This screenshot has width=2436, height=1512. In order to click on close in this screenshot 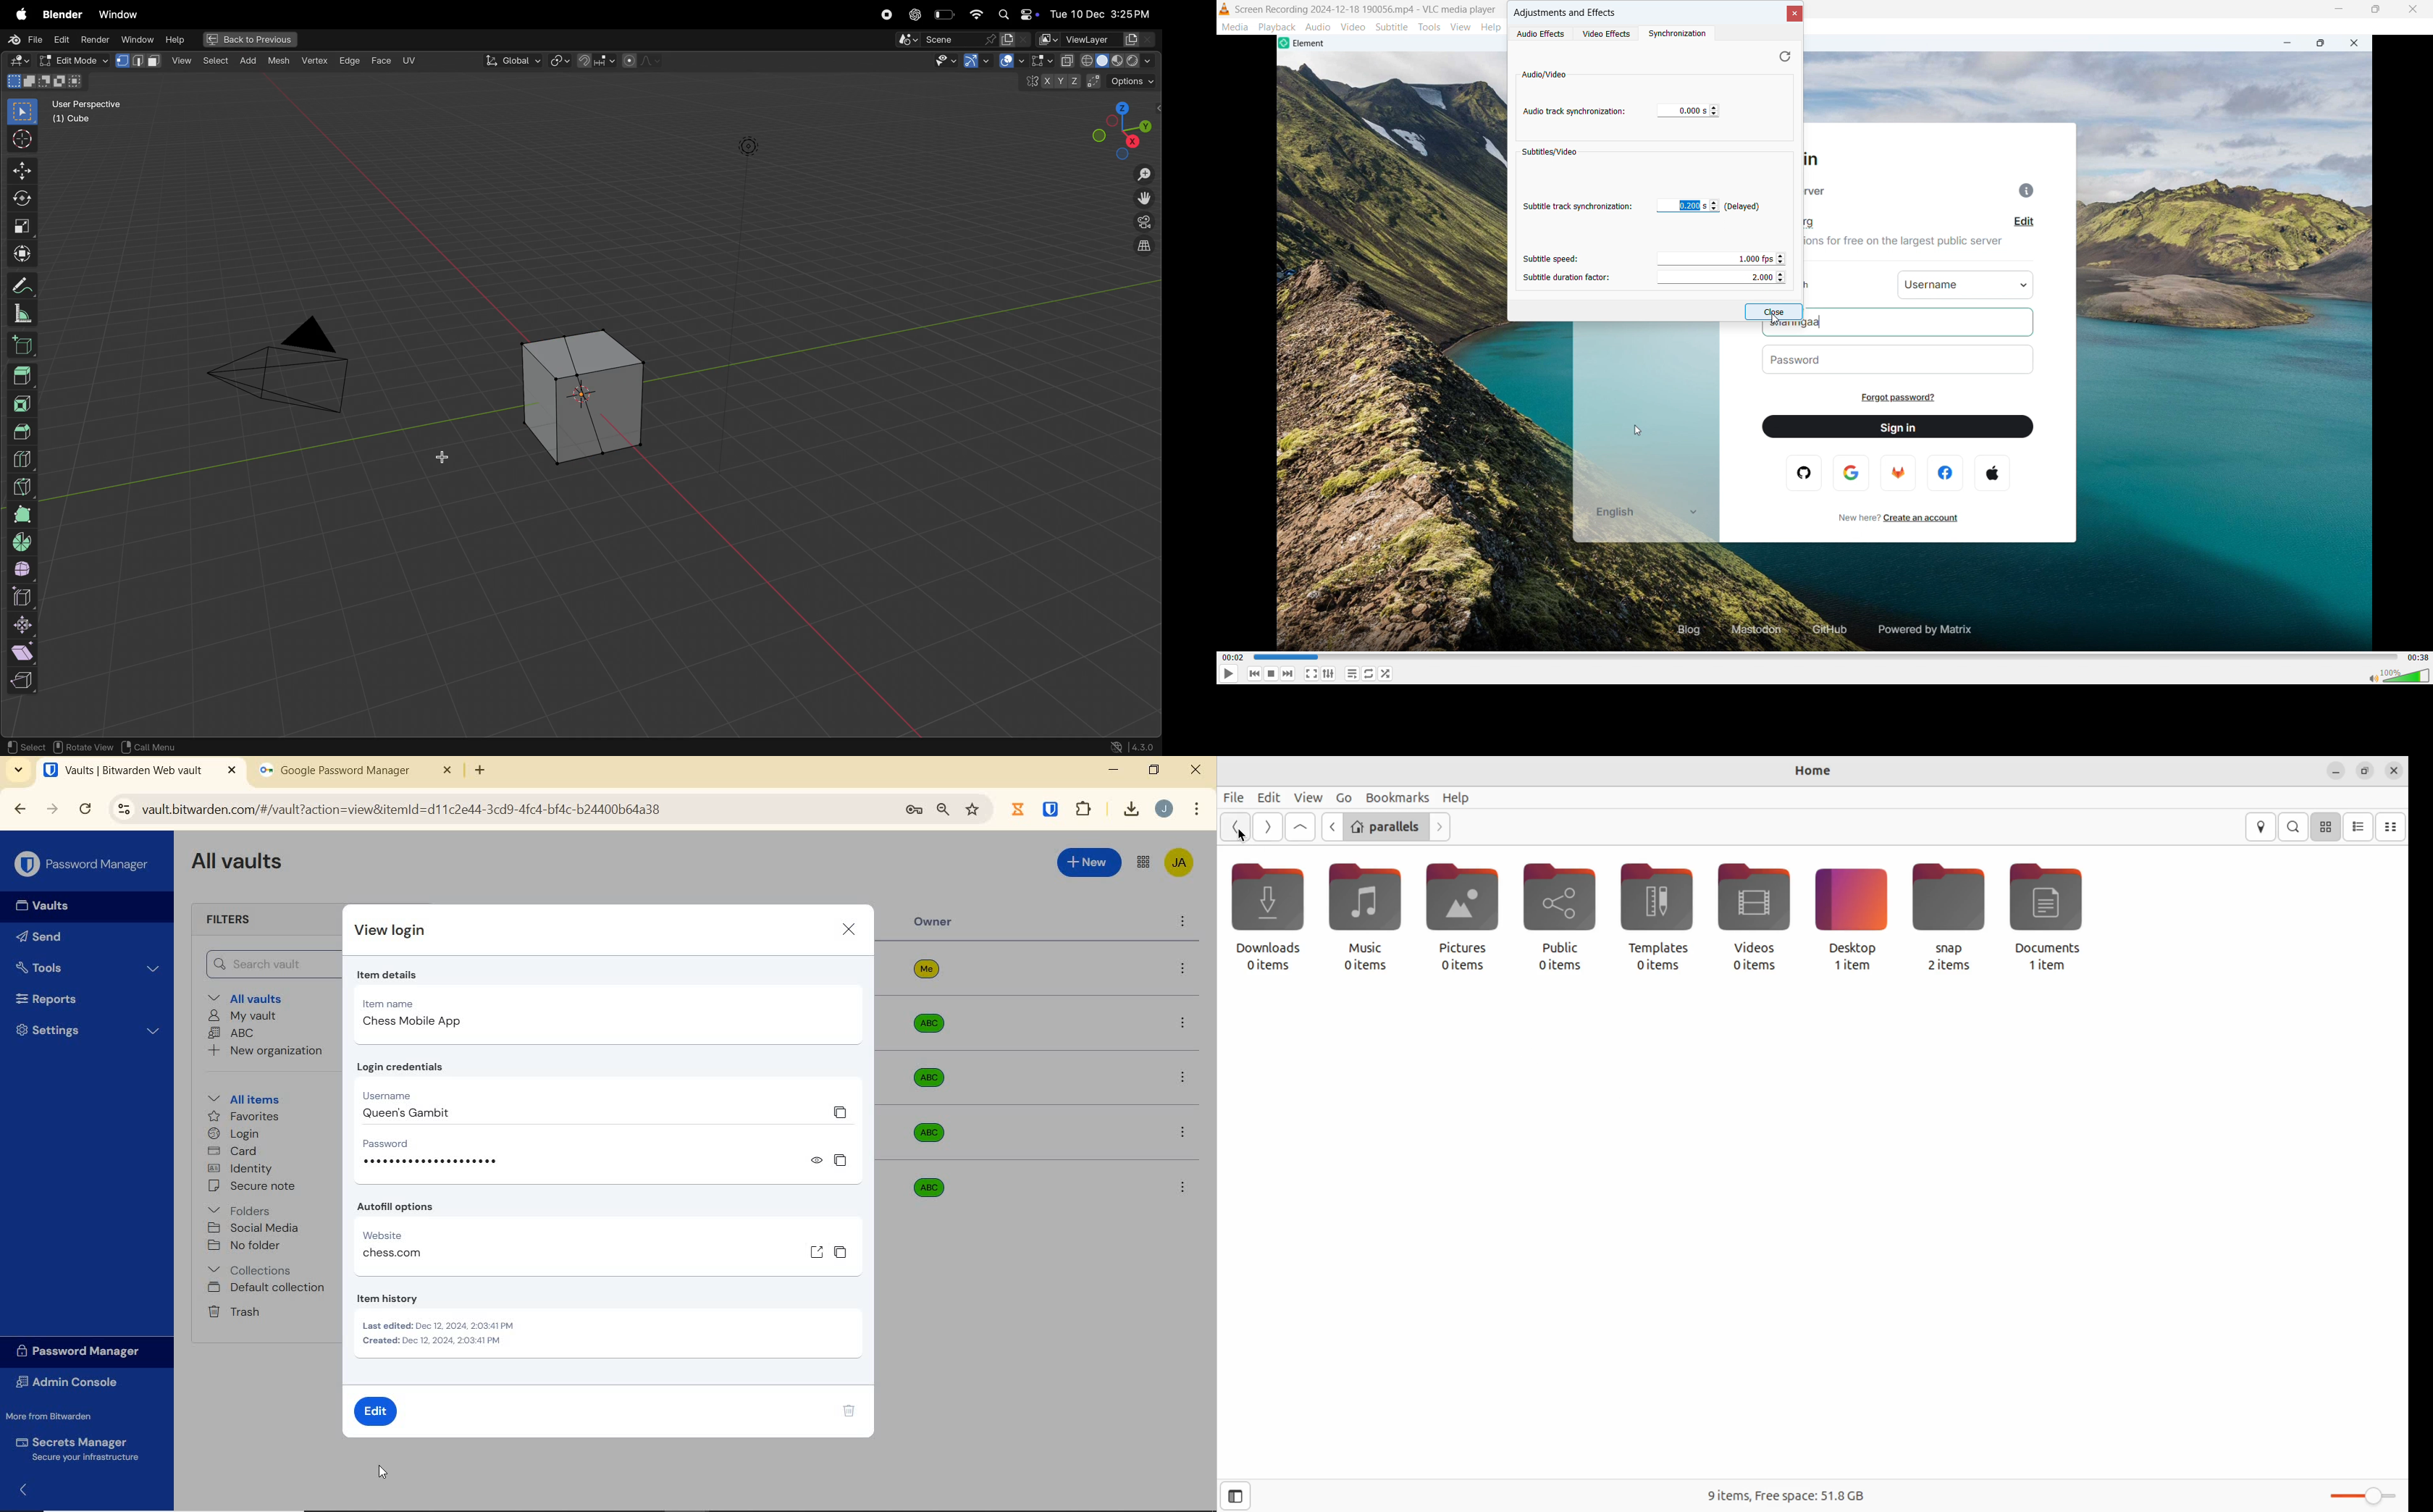, I will do `click(2350, 44)`.